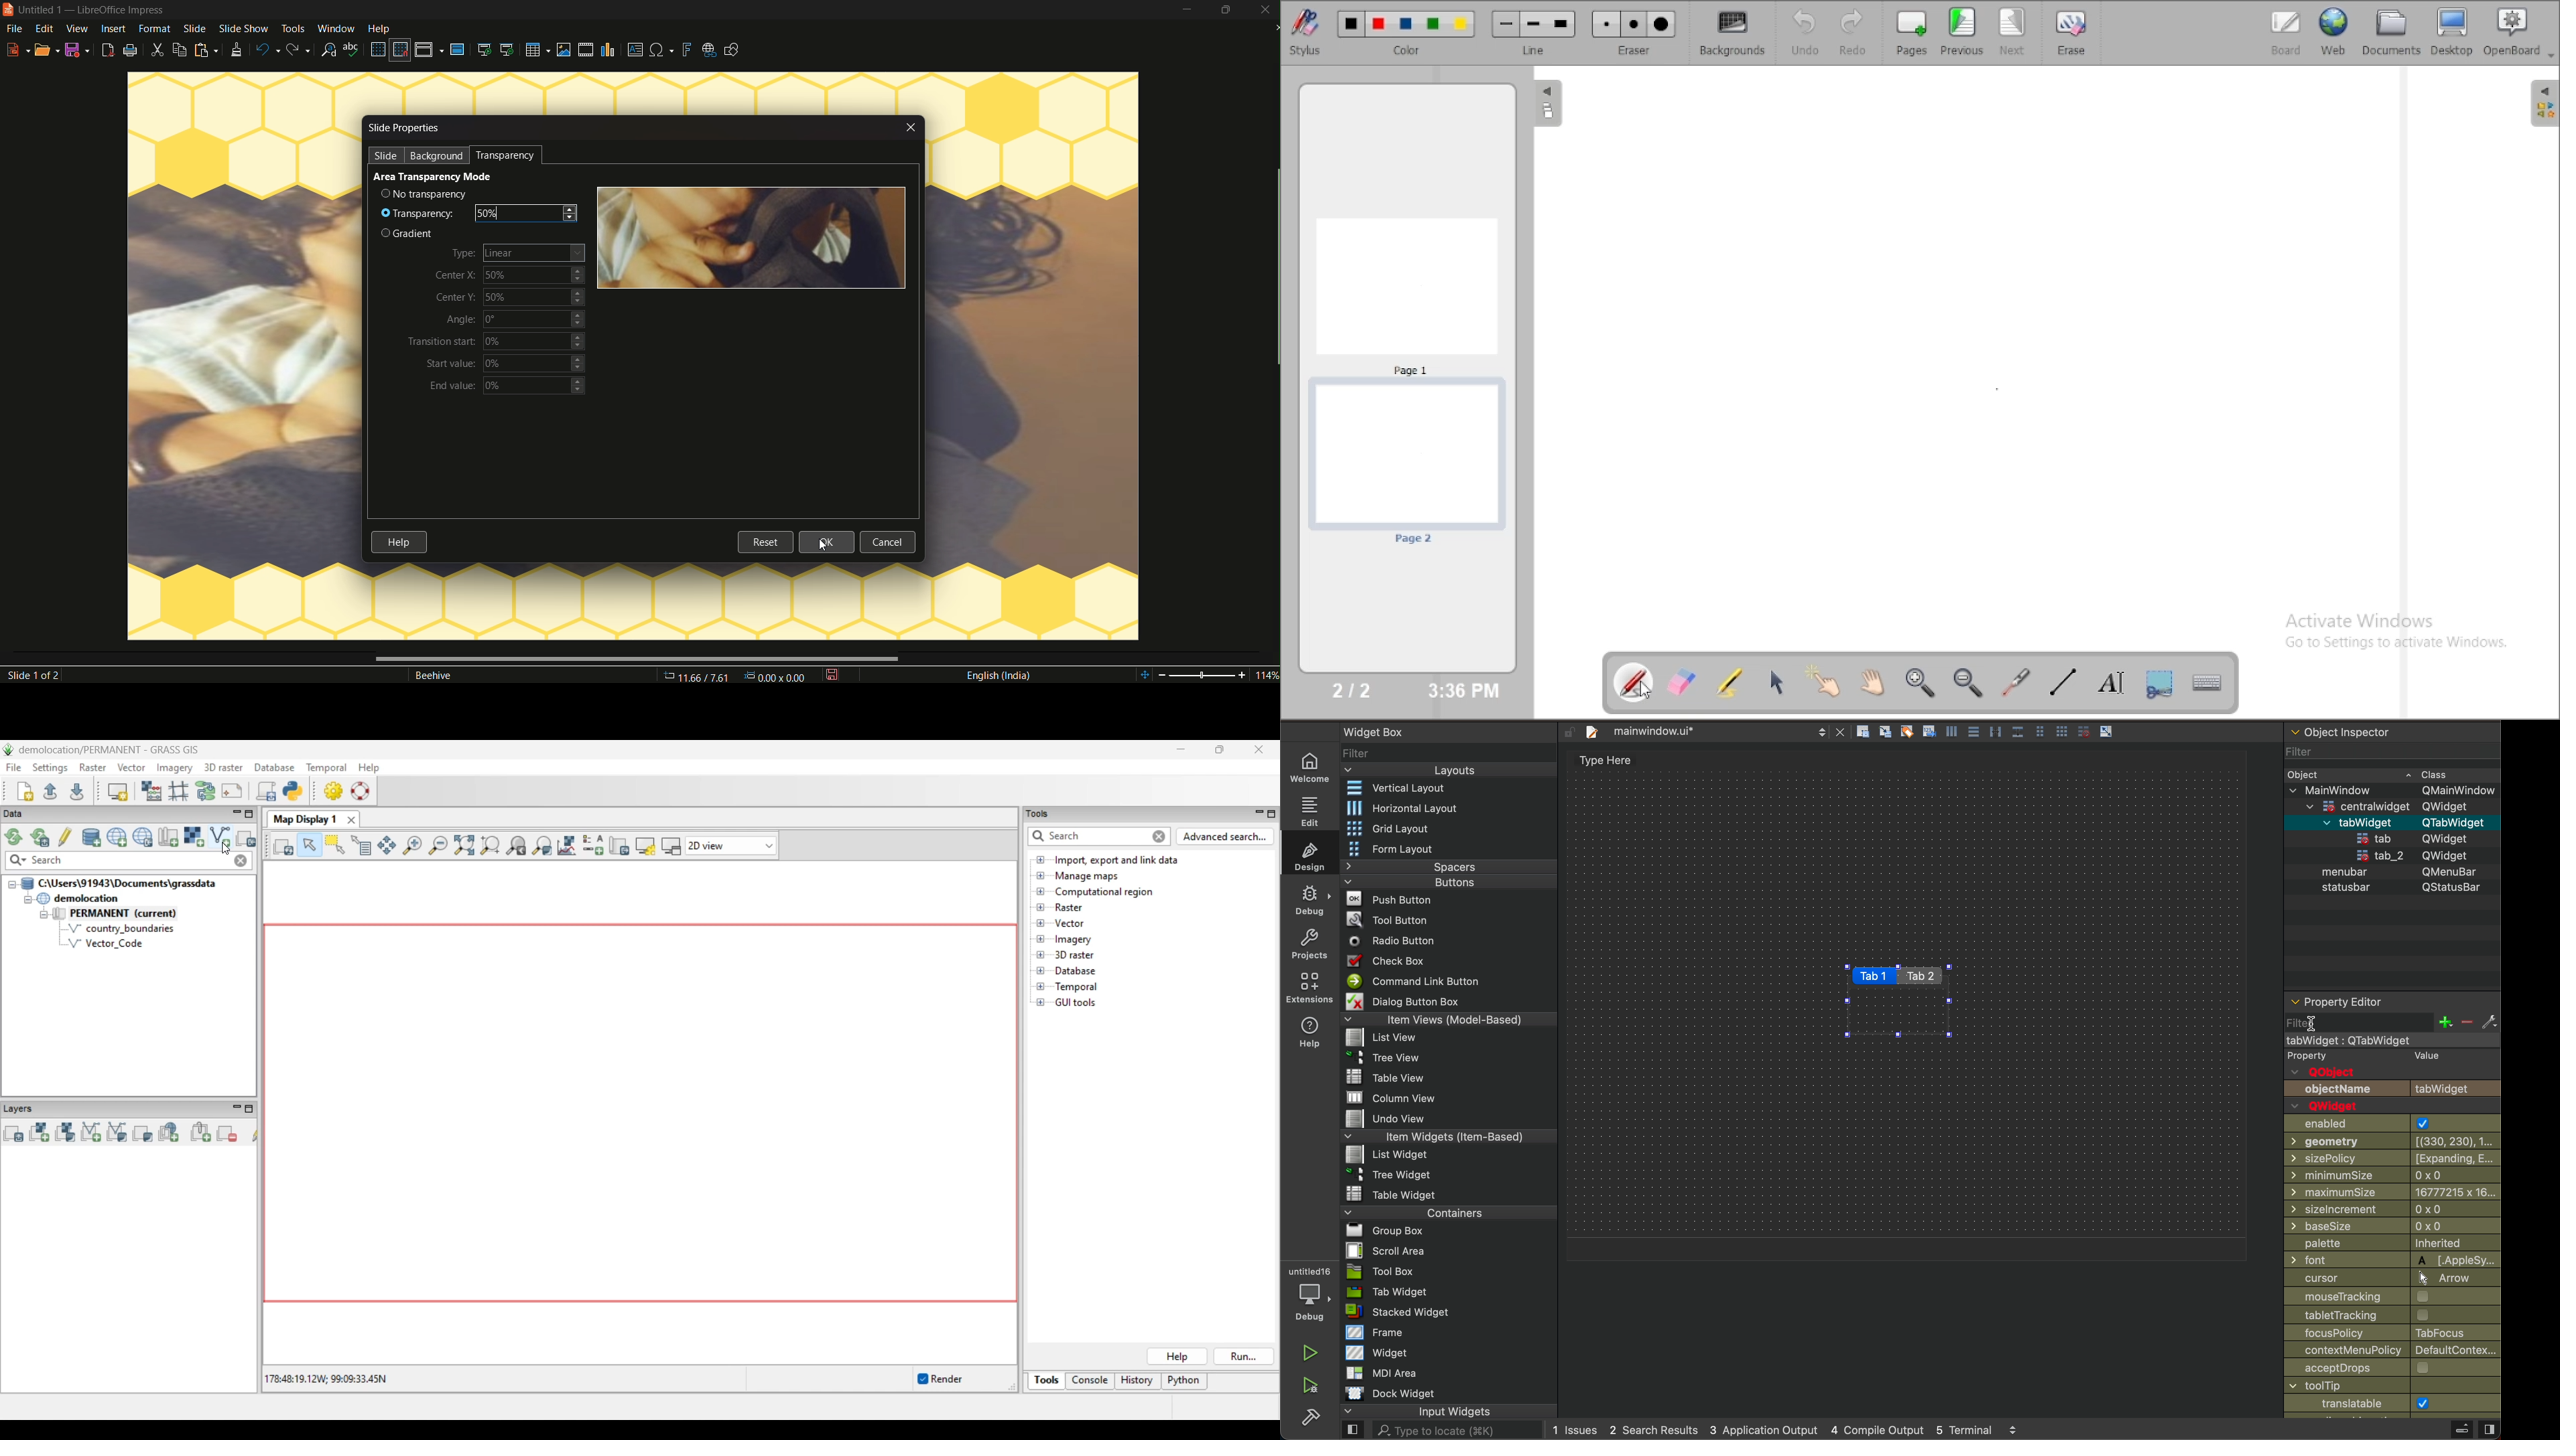 This screenshot has width=2576, height=1456. Describe the element at coordinates (1315, 1419) in the screenshot. I see `build` at that location.